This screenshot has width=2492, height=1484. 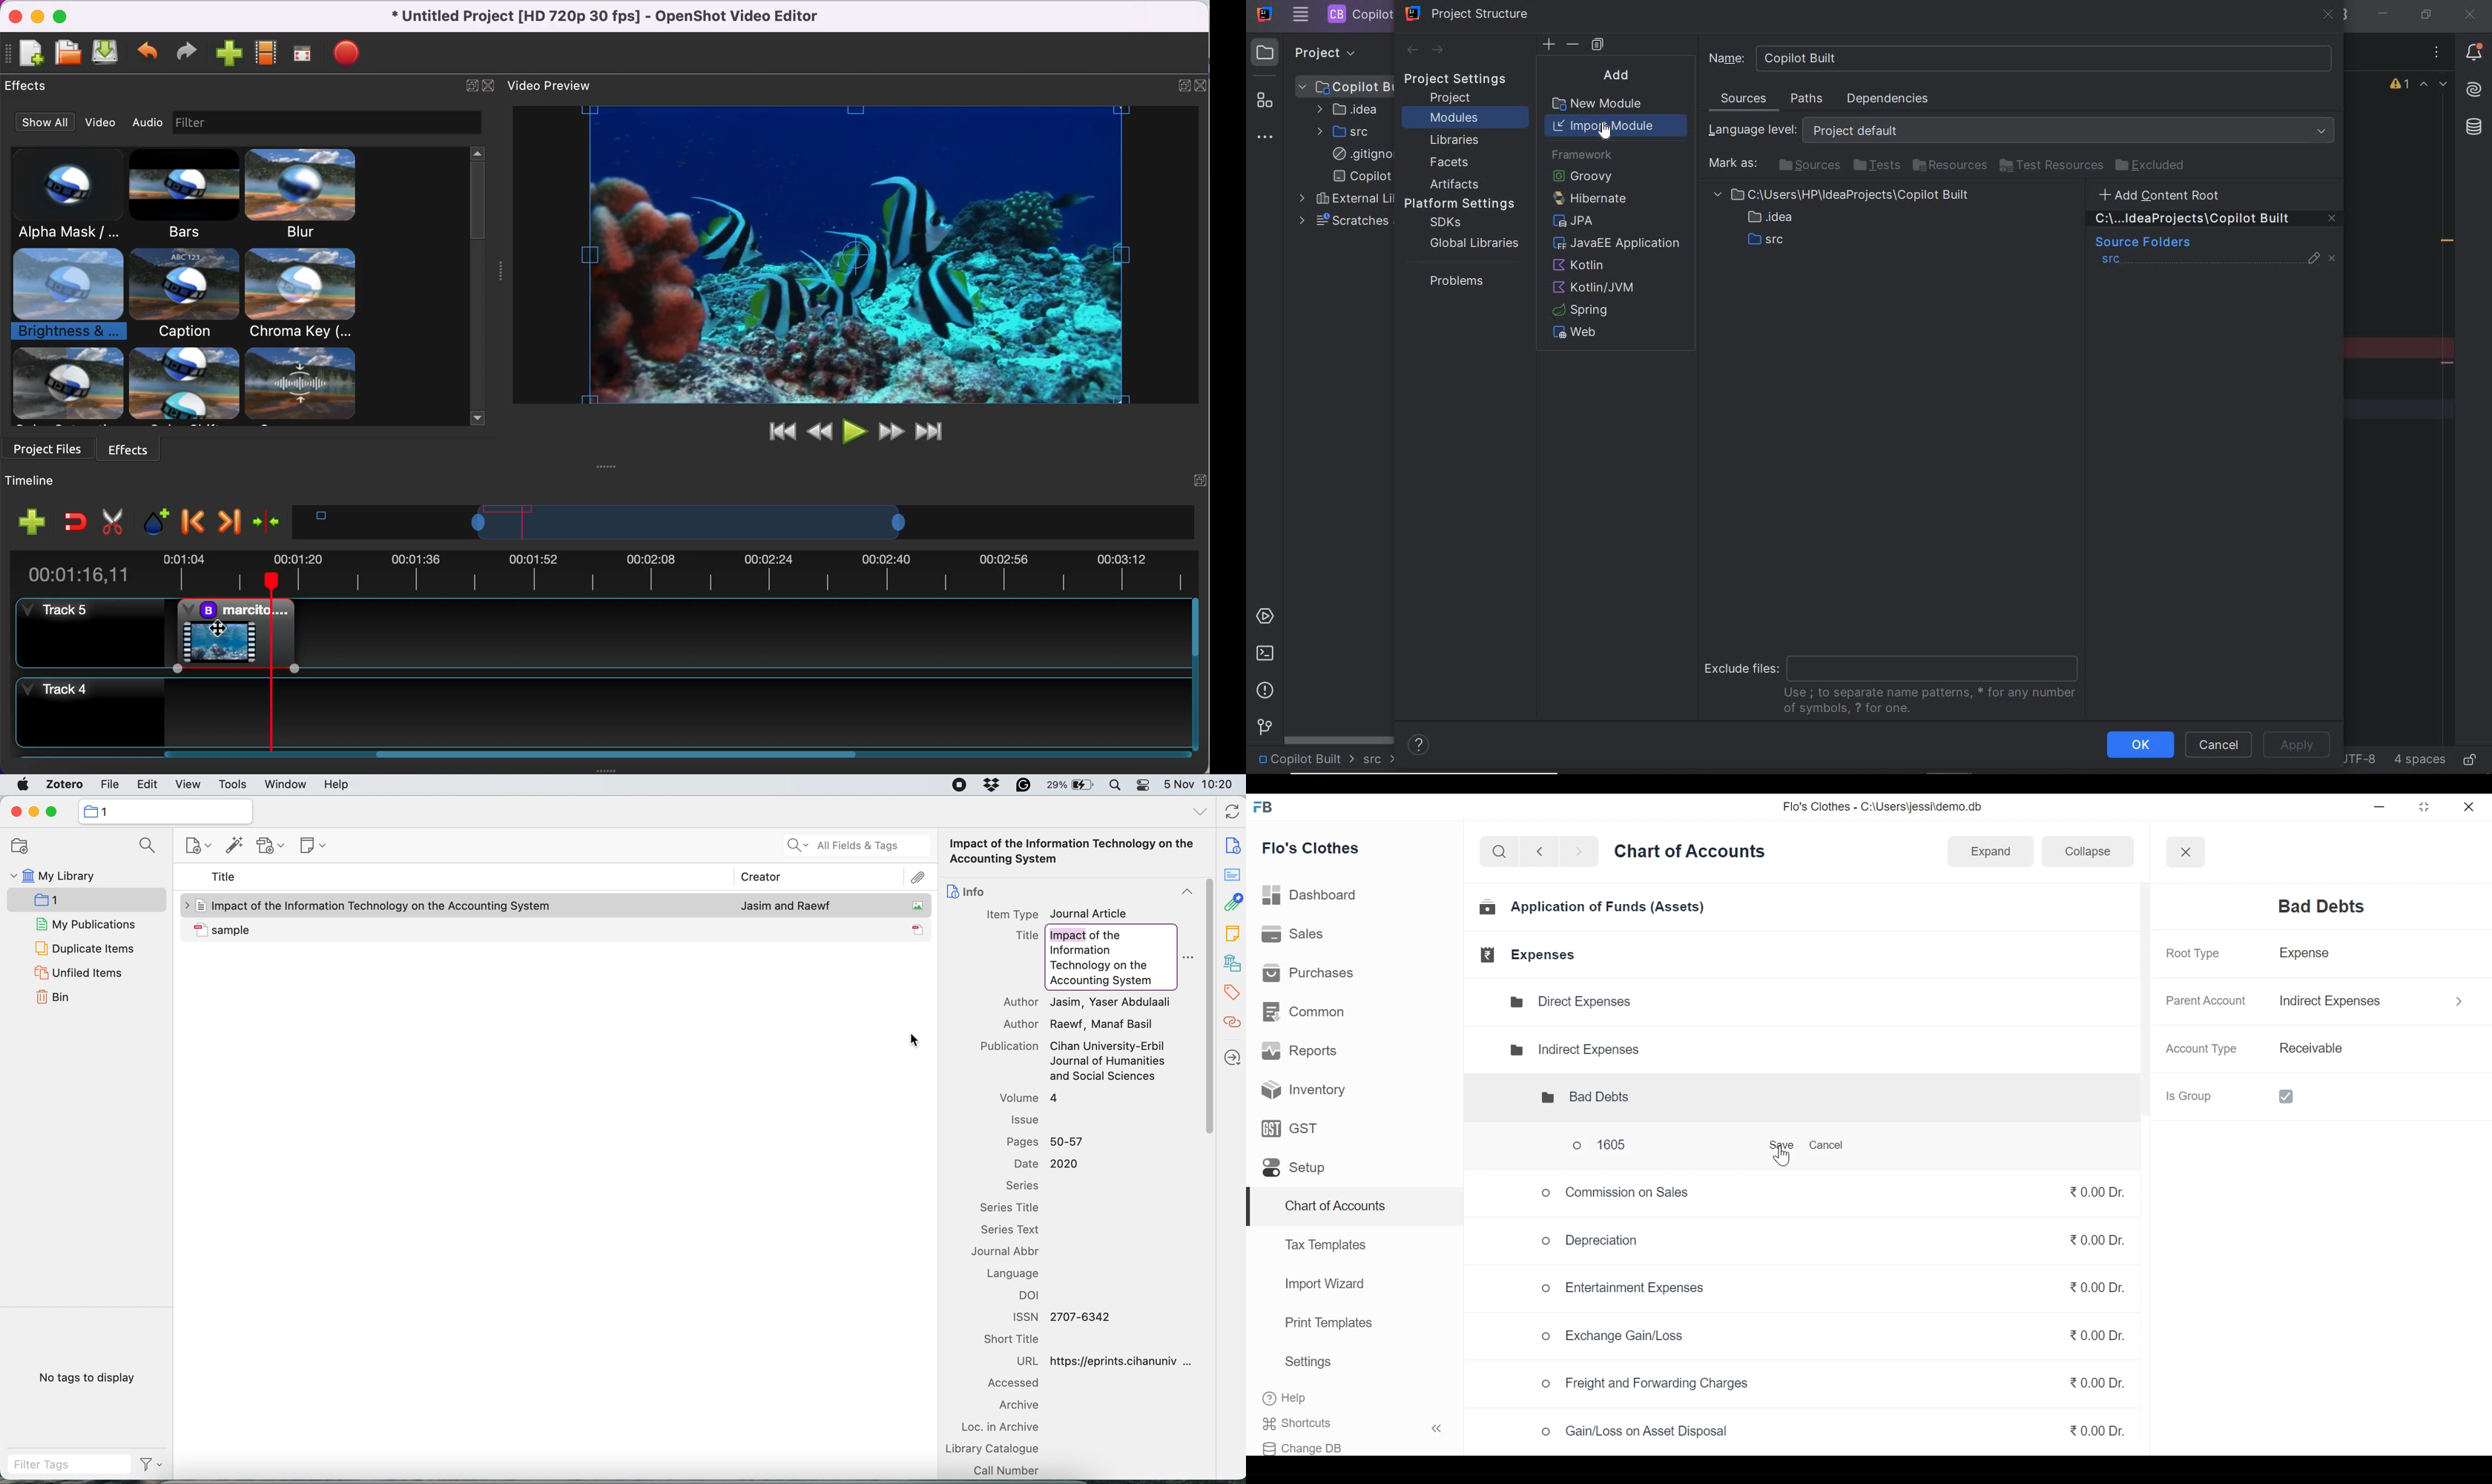 What do you see at coordinates (132, 447) in the screenshot?
I see `effects` at bounding box center [132, 447].